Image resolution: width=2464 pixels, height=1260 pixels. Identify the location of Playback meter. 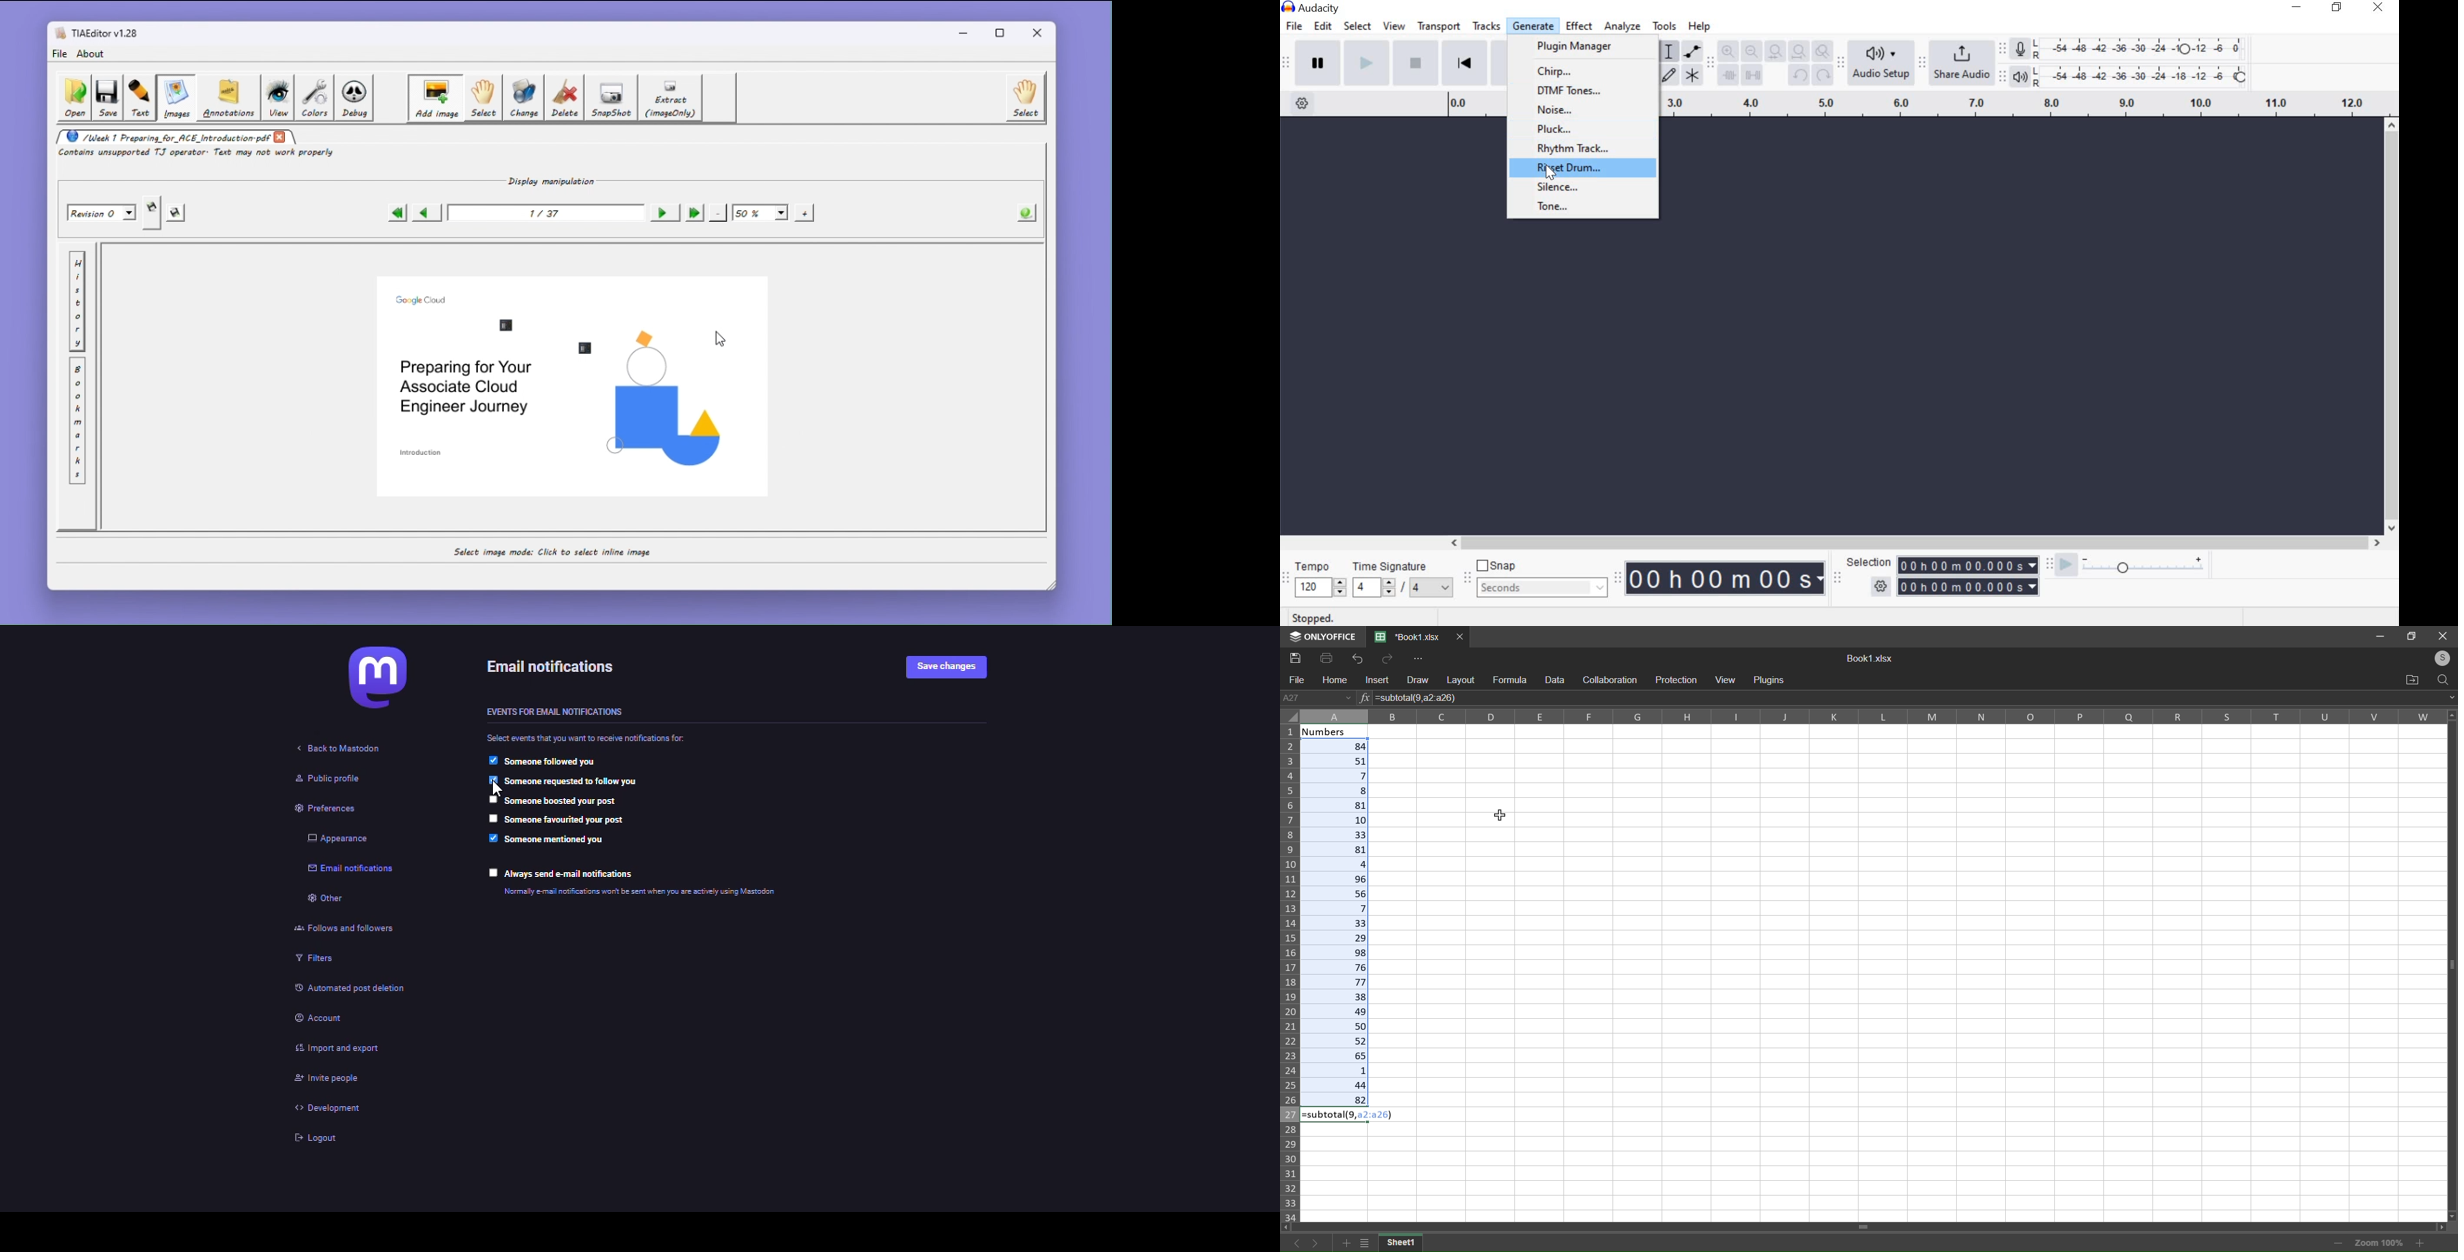
(2021, 78).